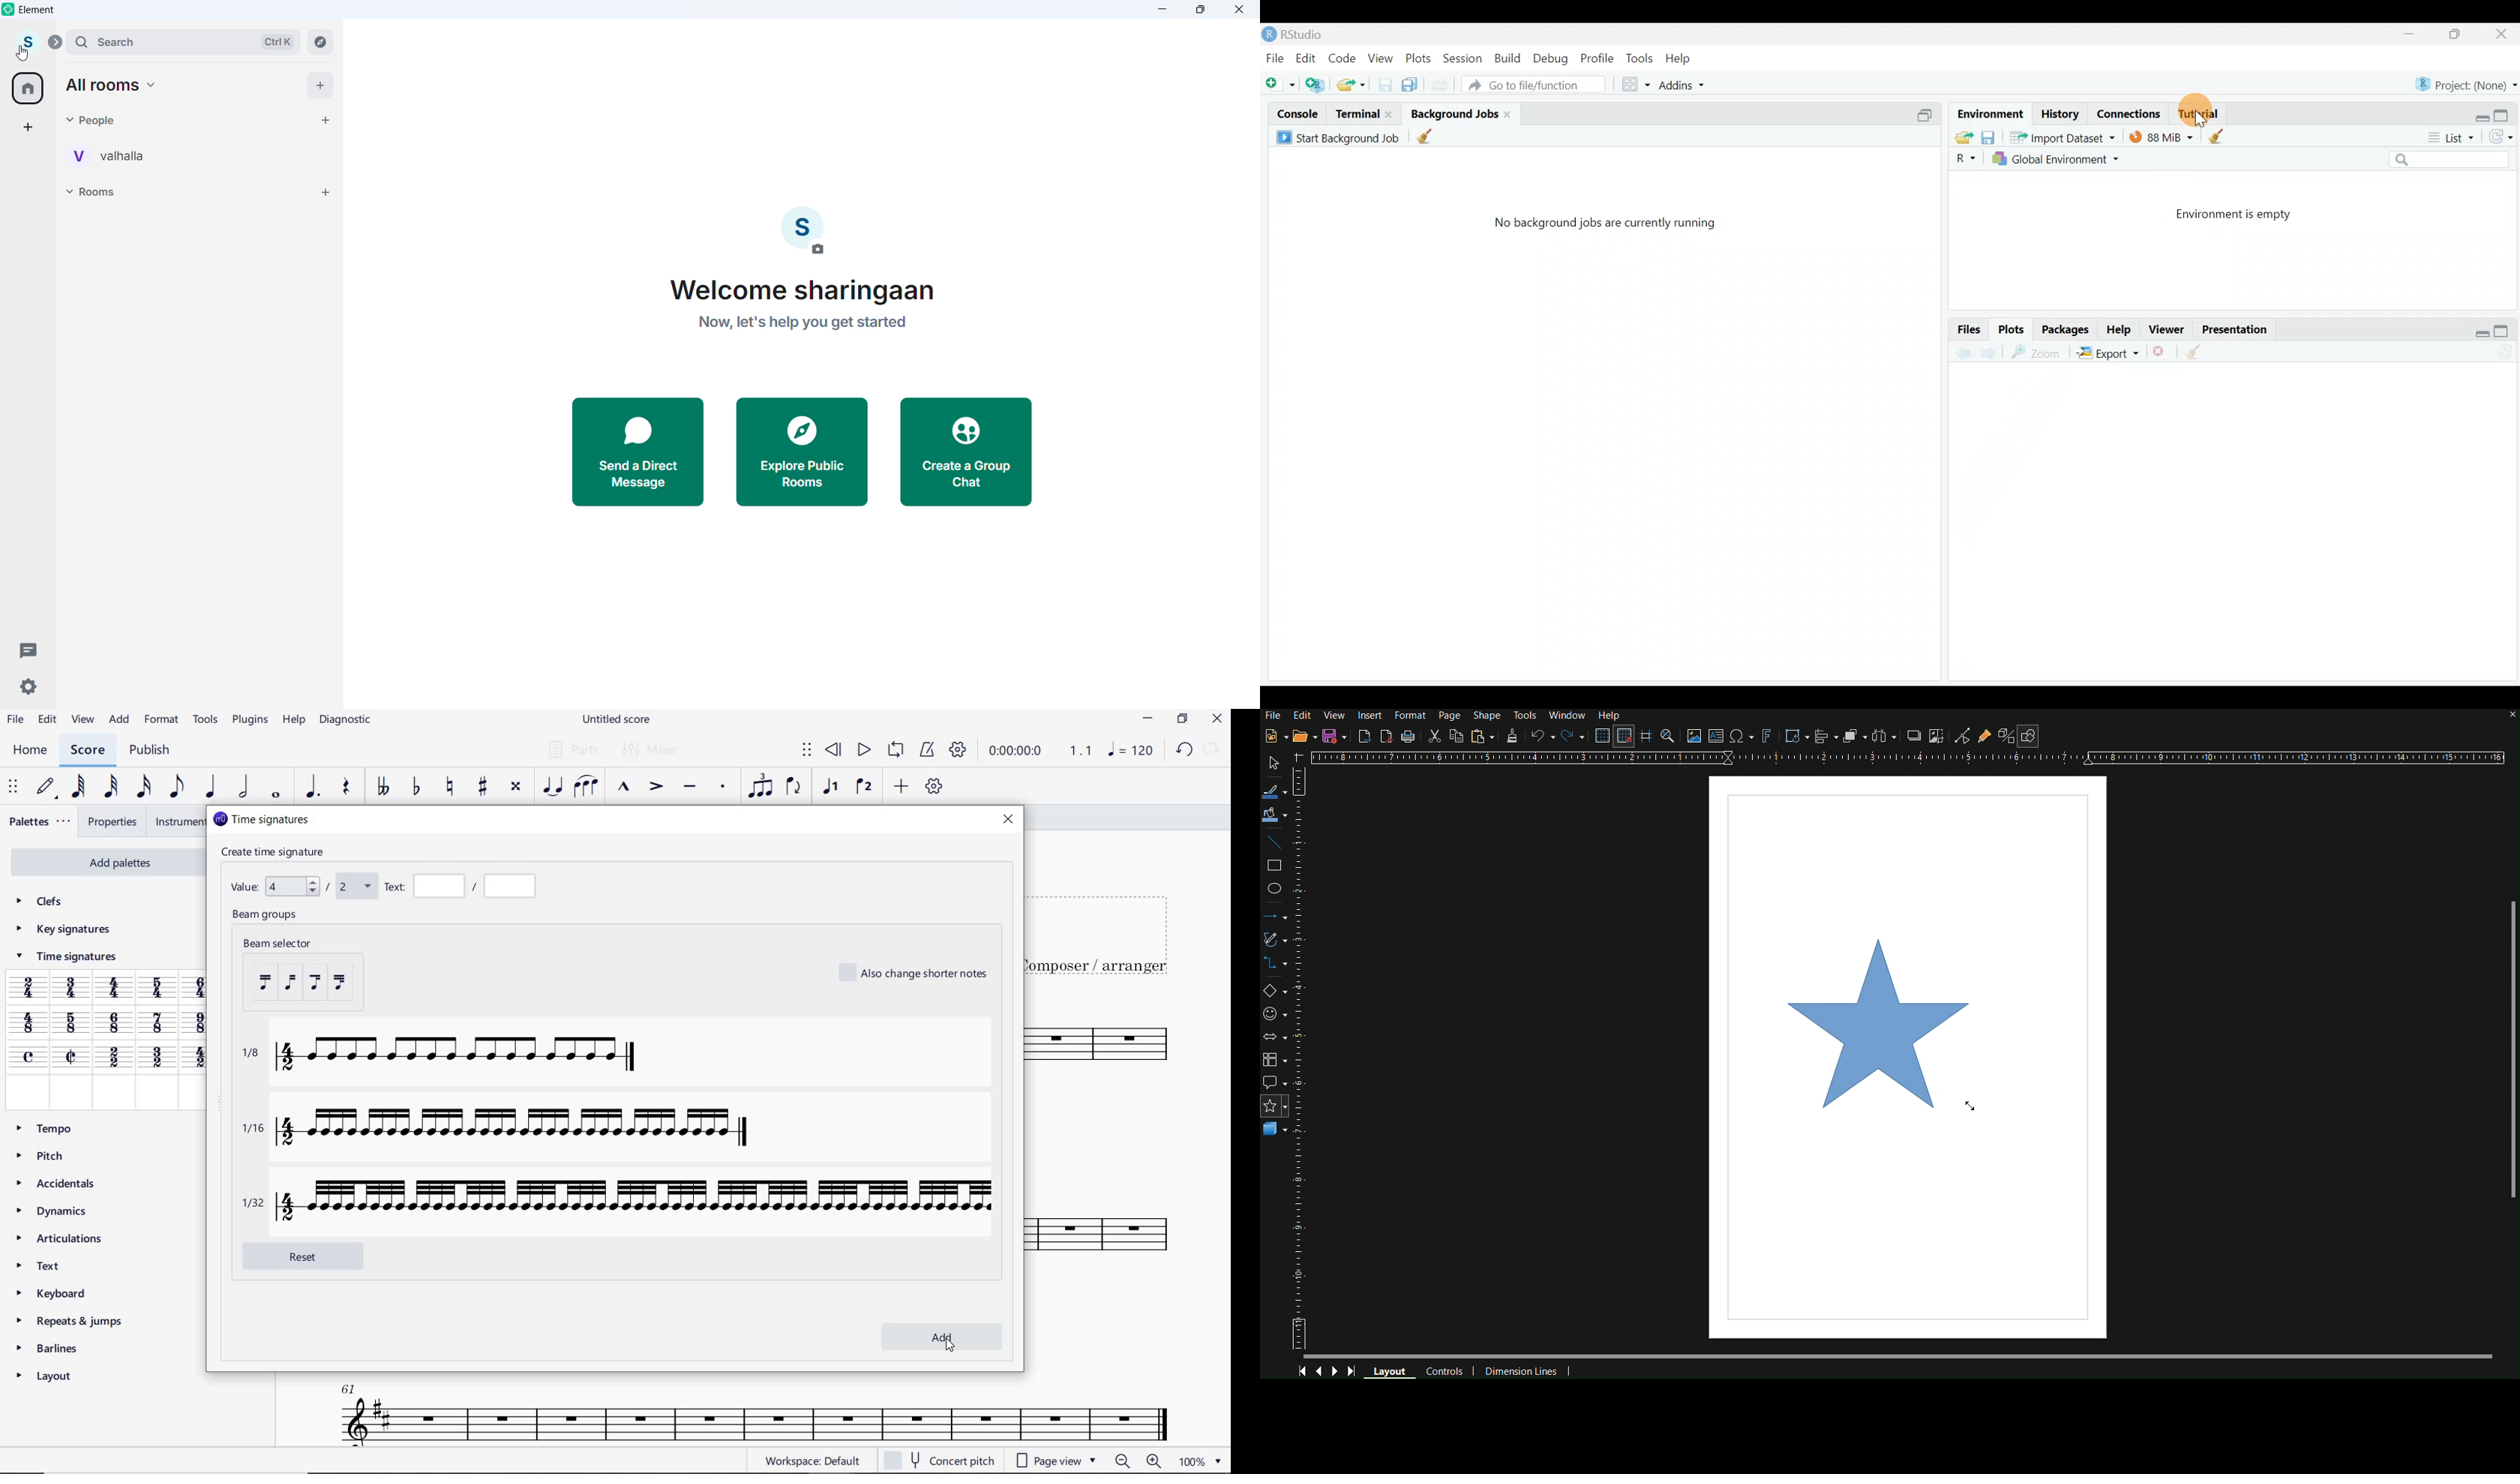  I want to click on Window, so click(1568, 715).